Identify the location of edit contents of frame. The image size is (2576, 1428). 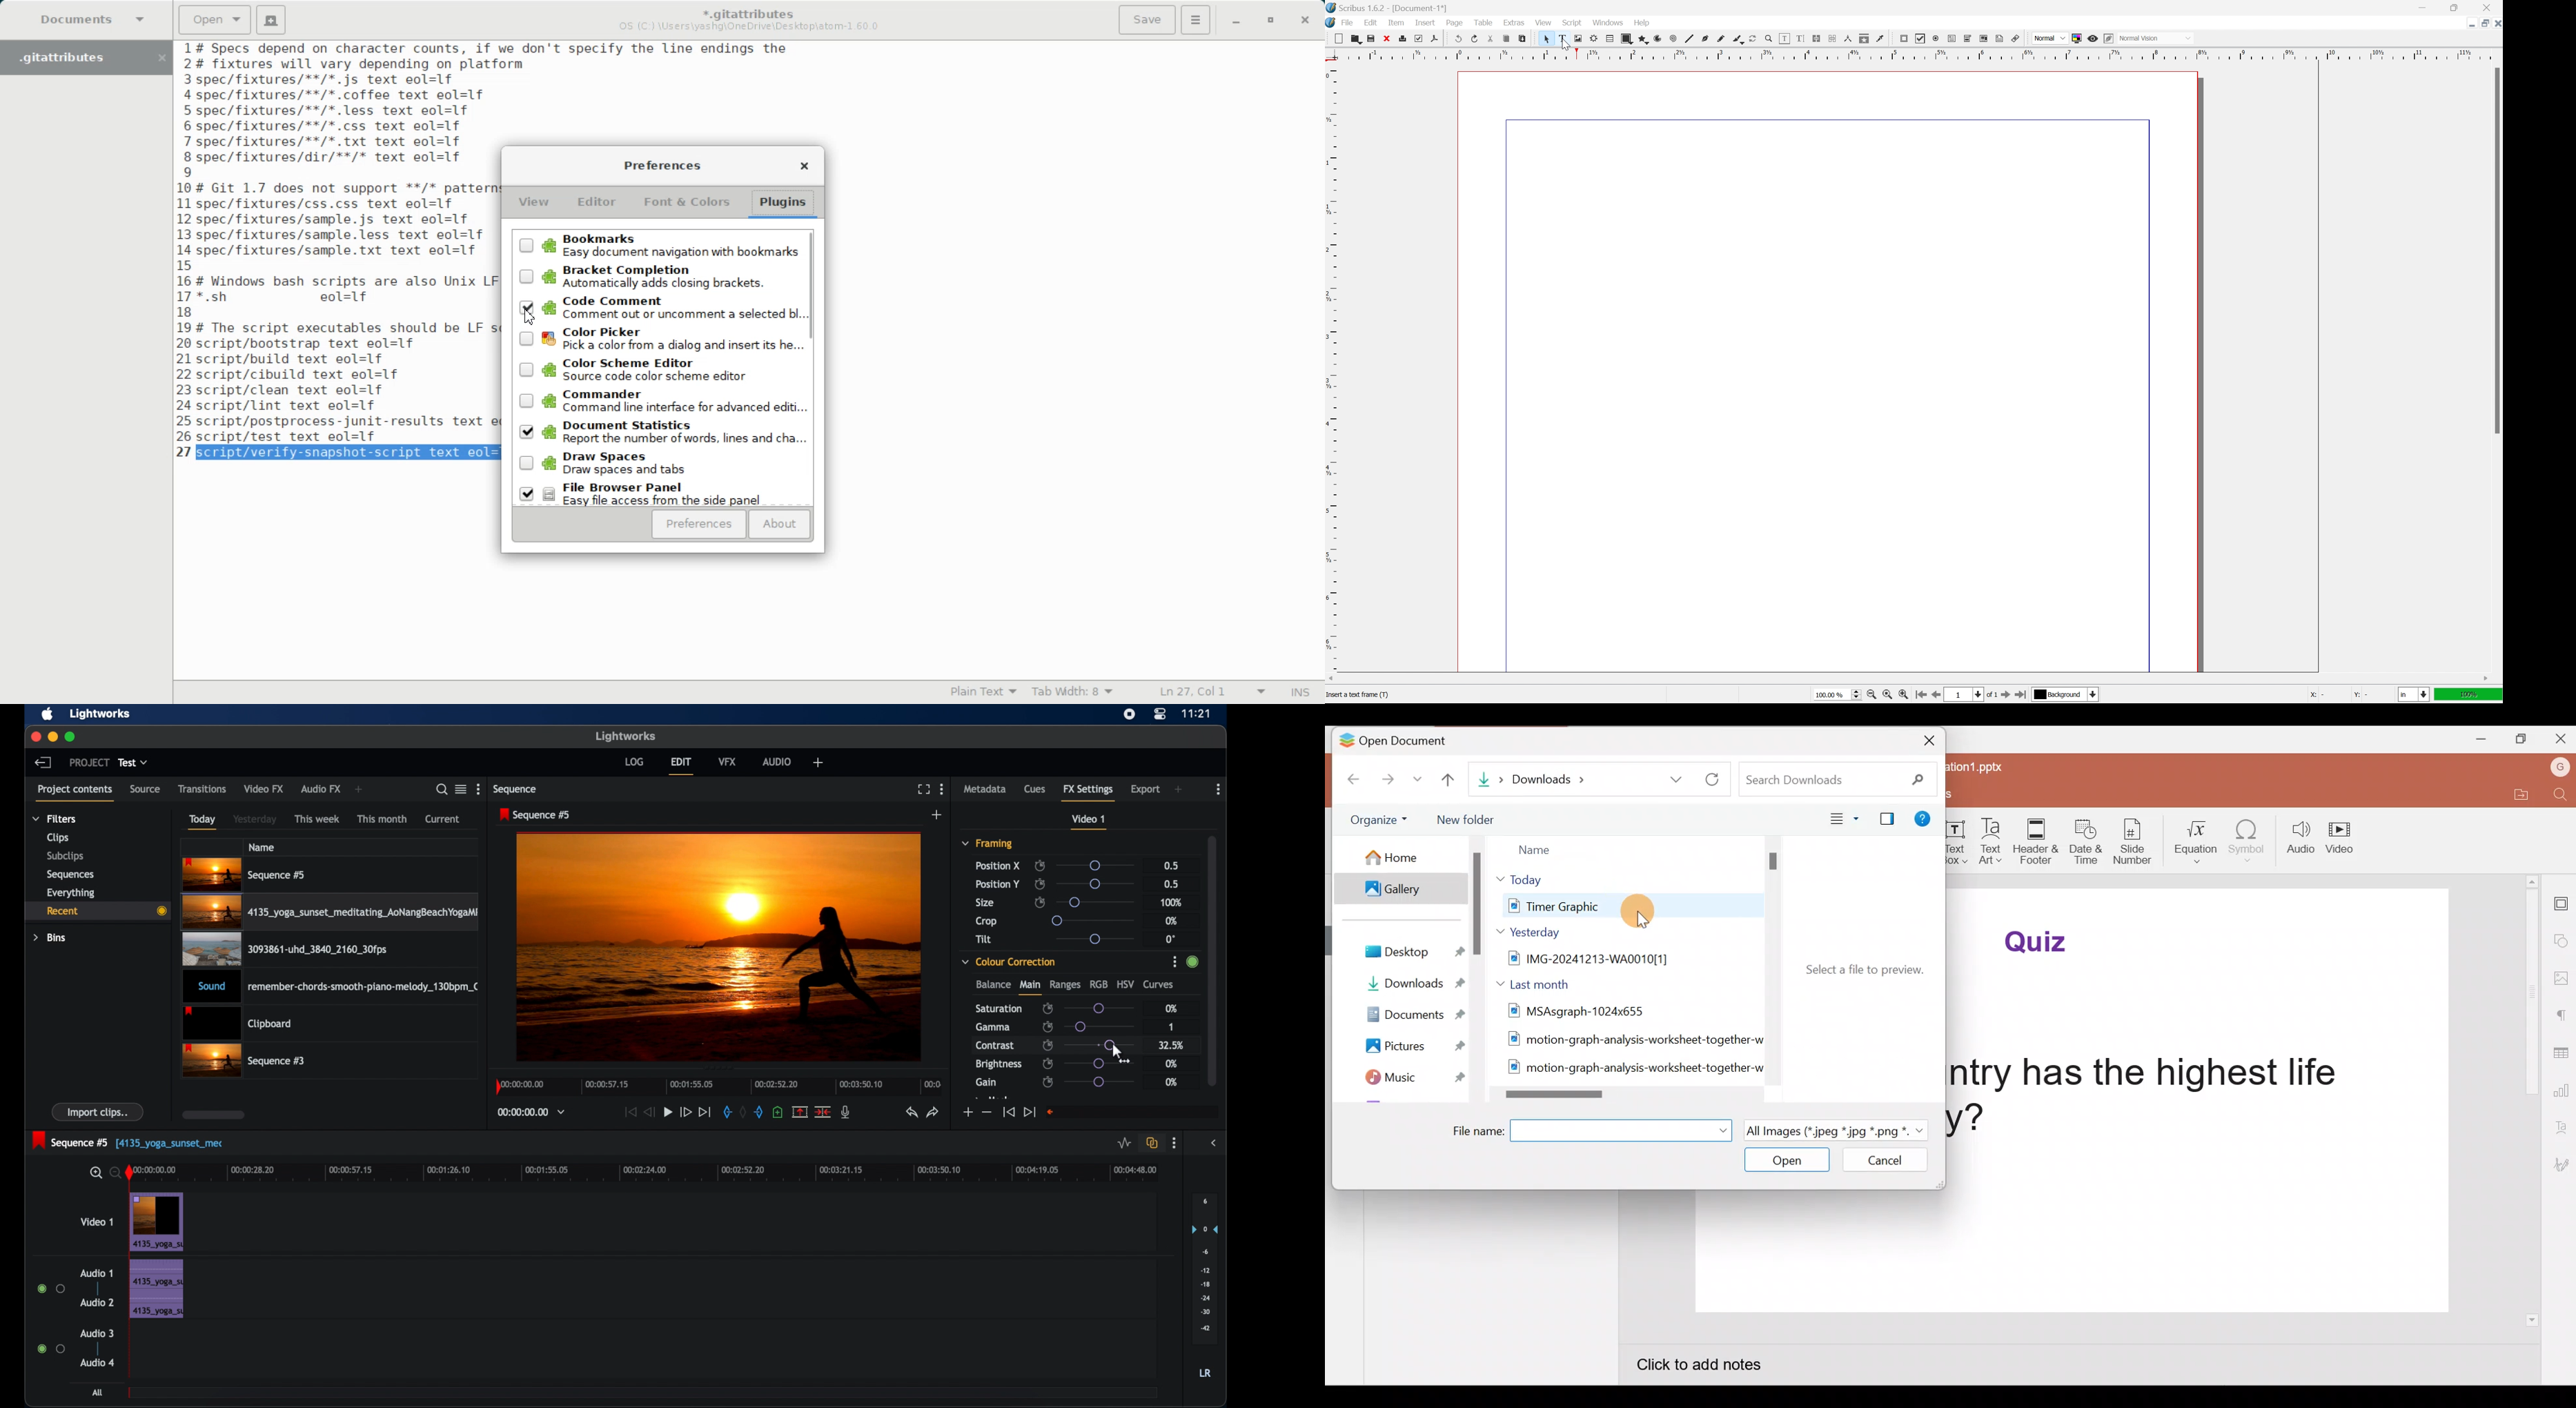
(1784, 38).